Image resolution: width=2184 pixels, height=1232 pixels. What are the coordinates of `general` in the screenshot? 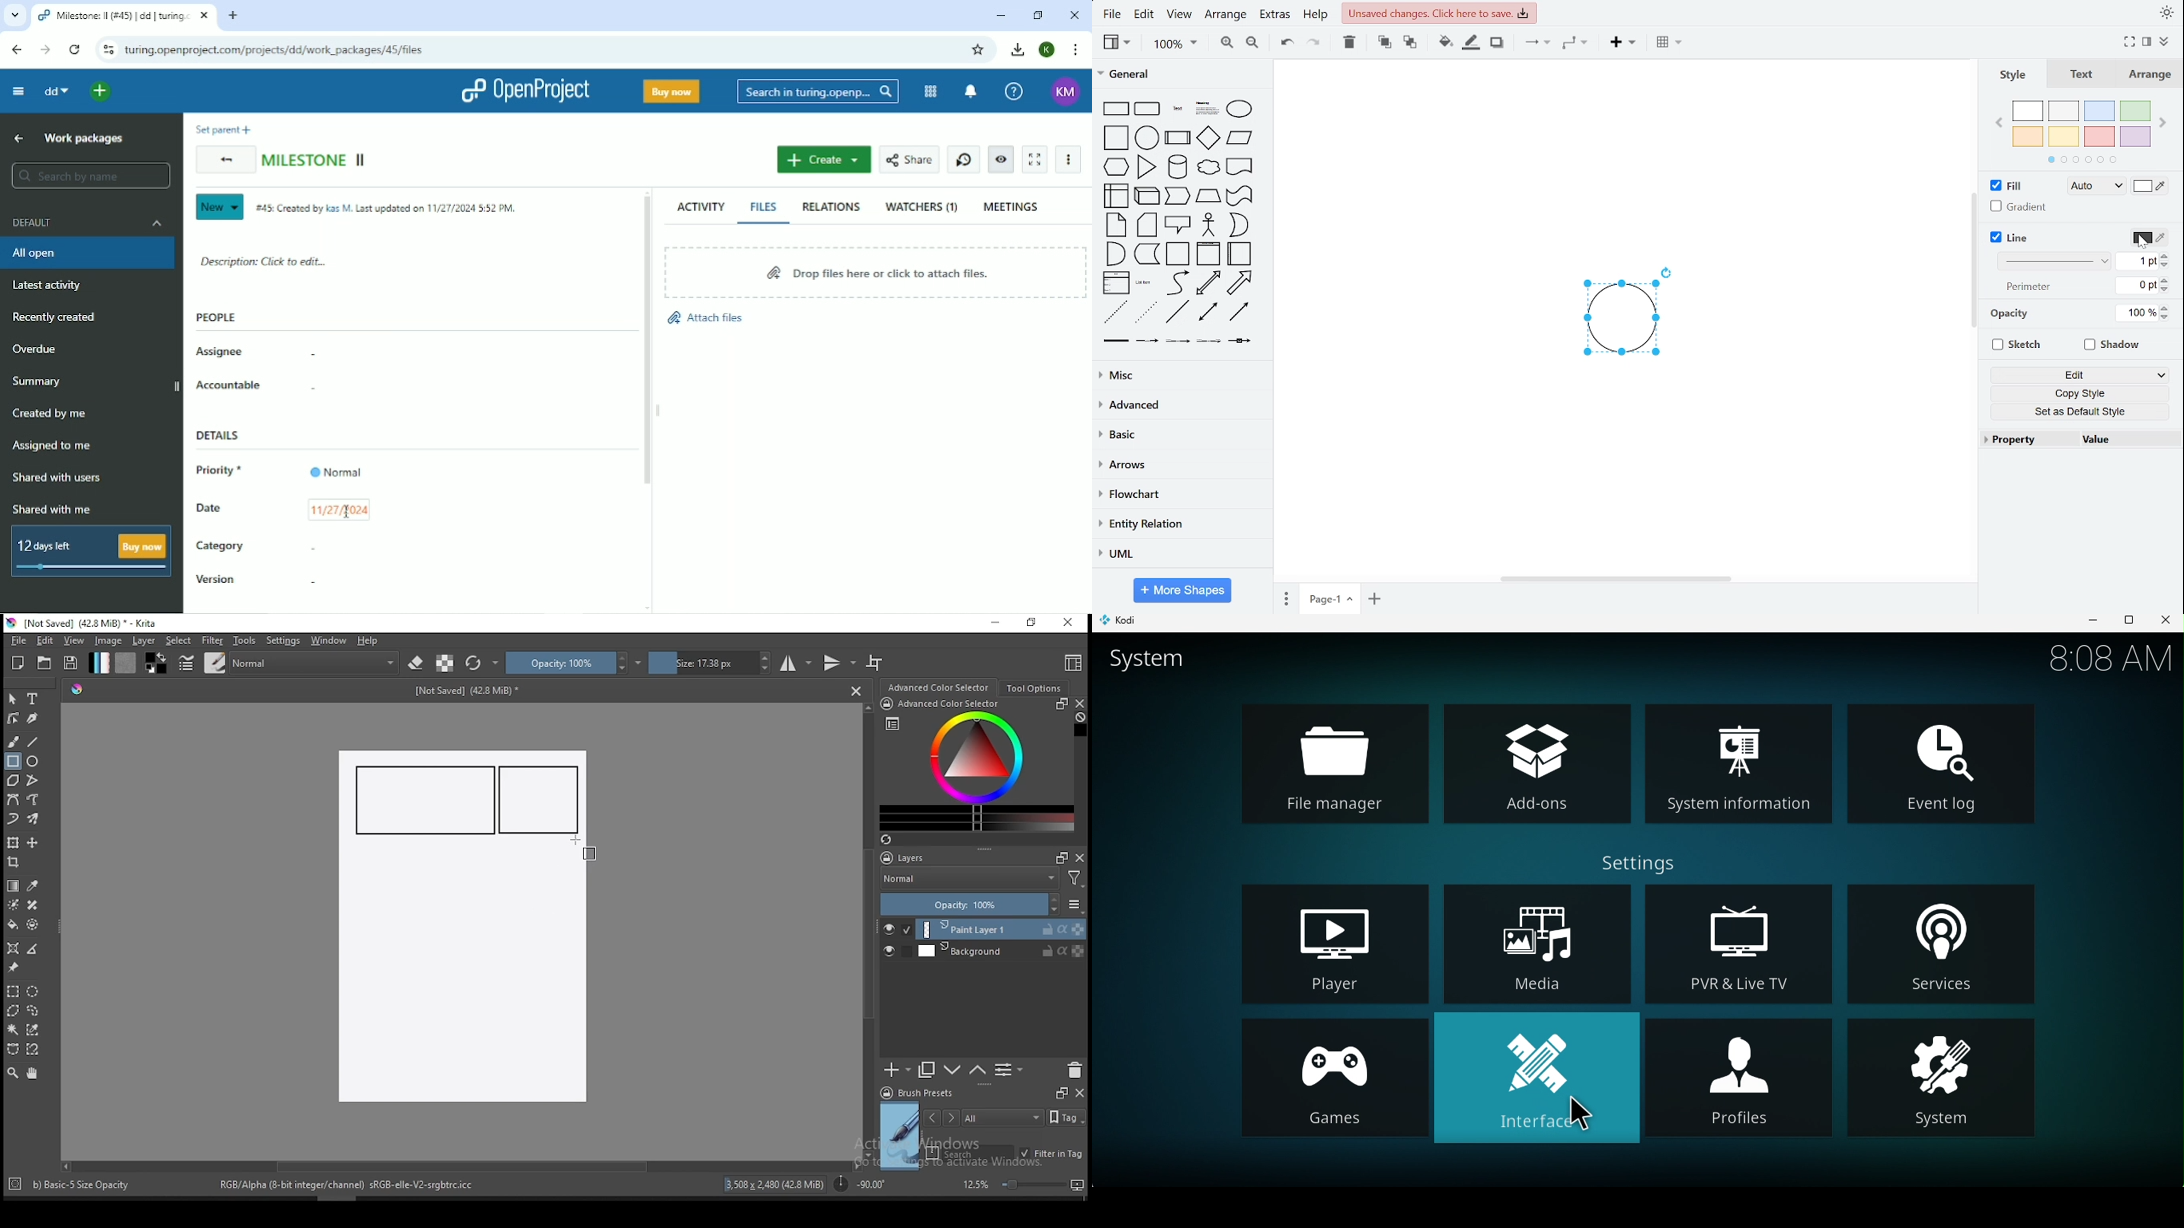 It's located at (1181, 75).